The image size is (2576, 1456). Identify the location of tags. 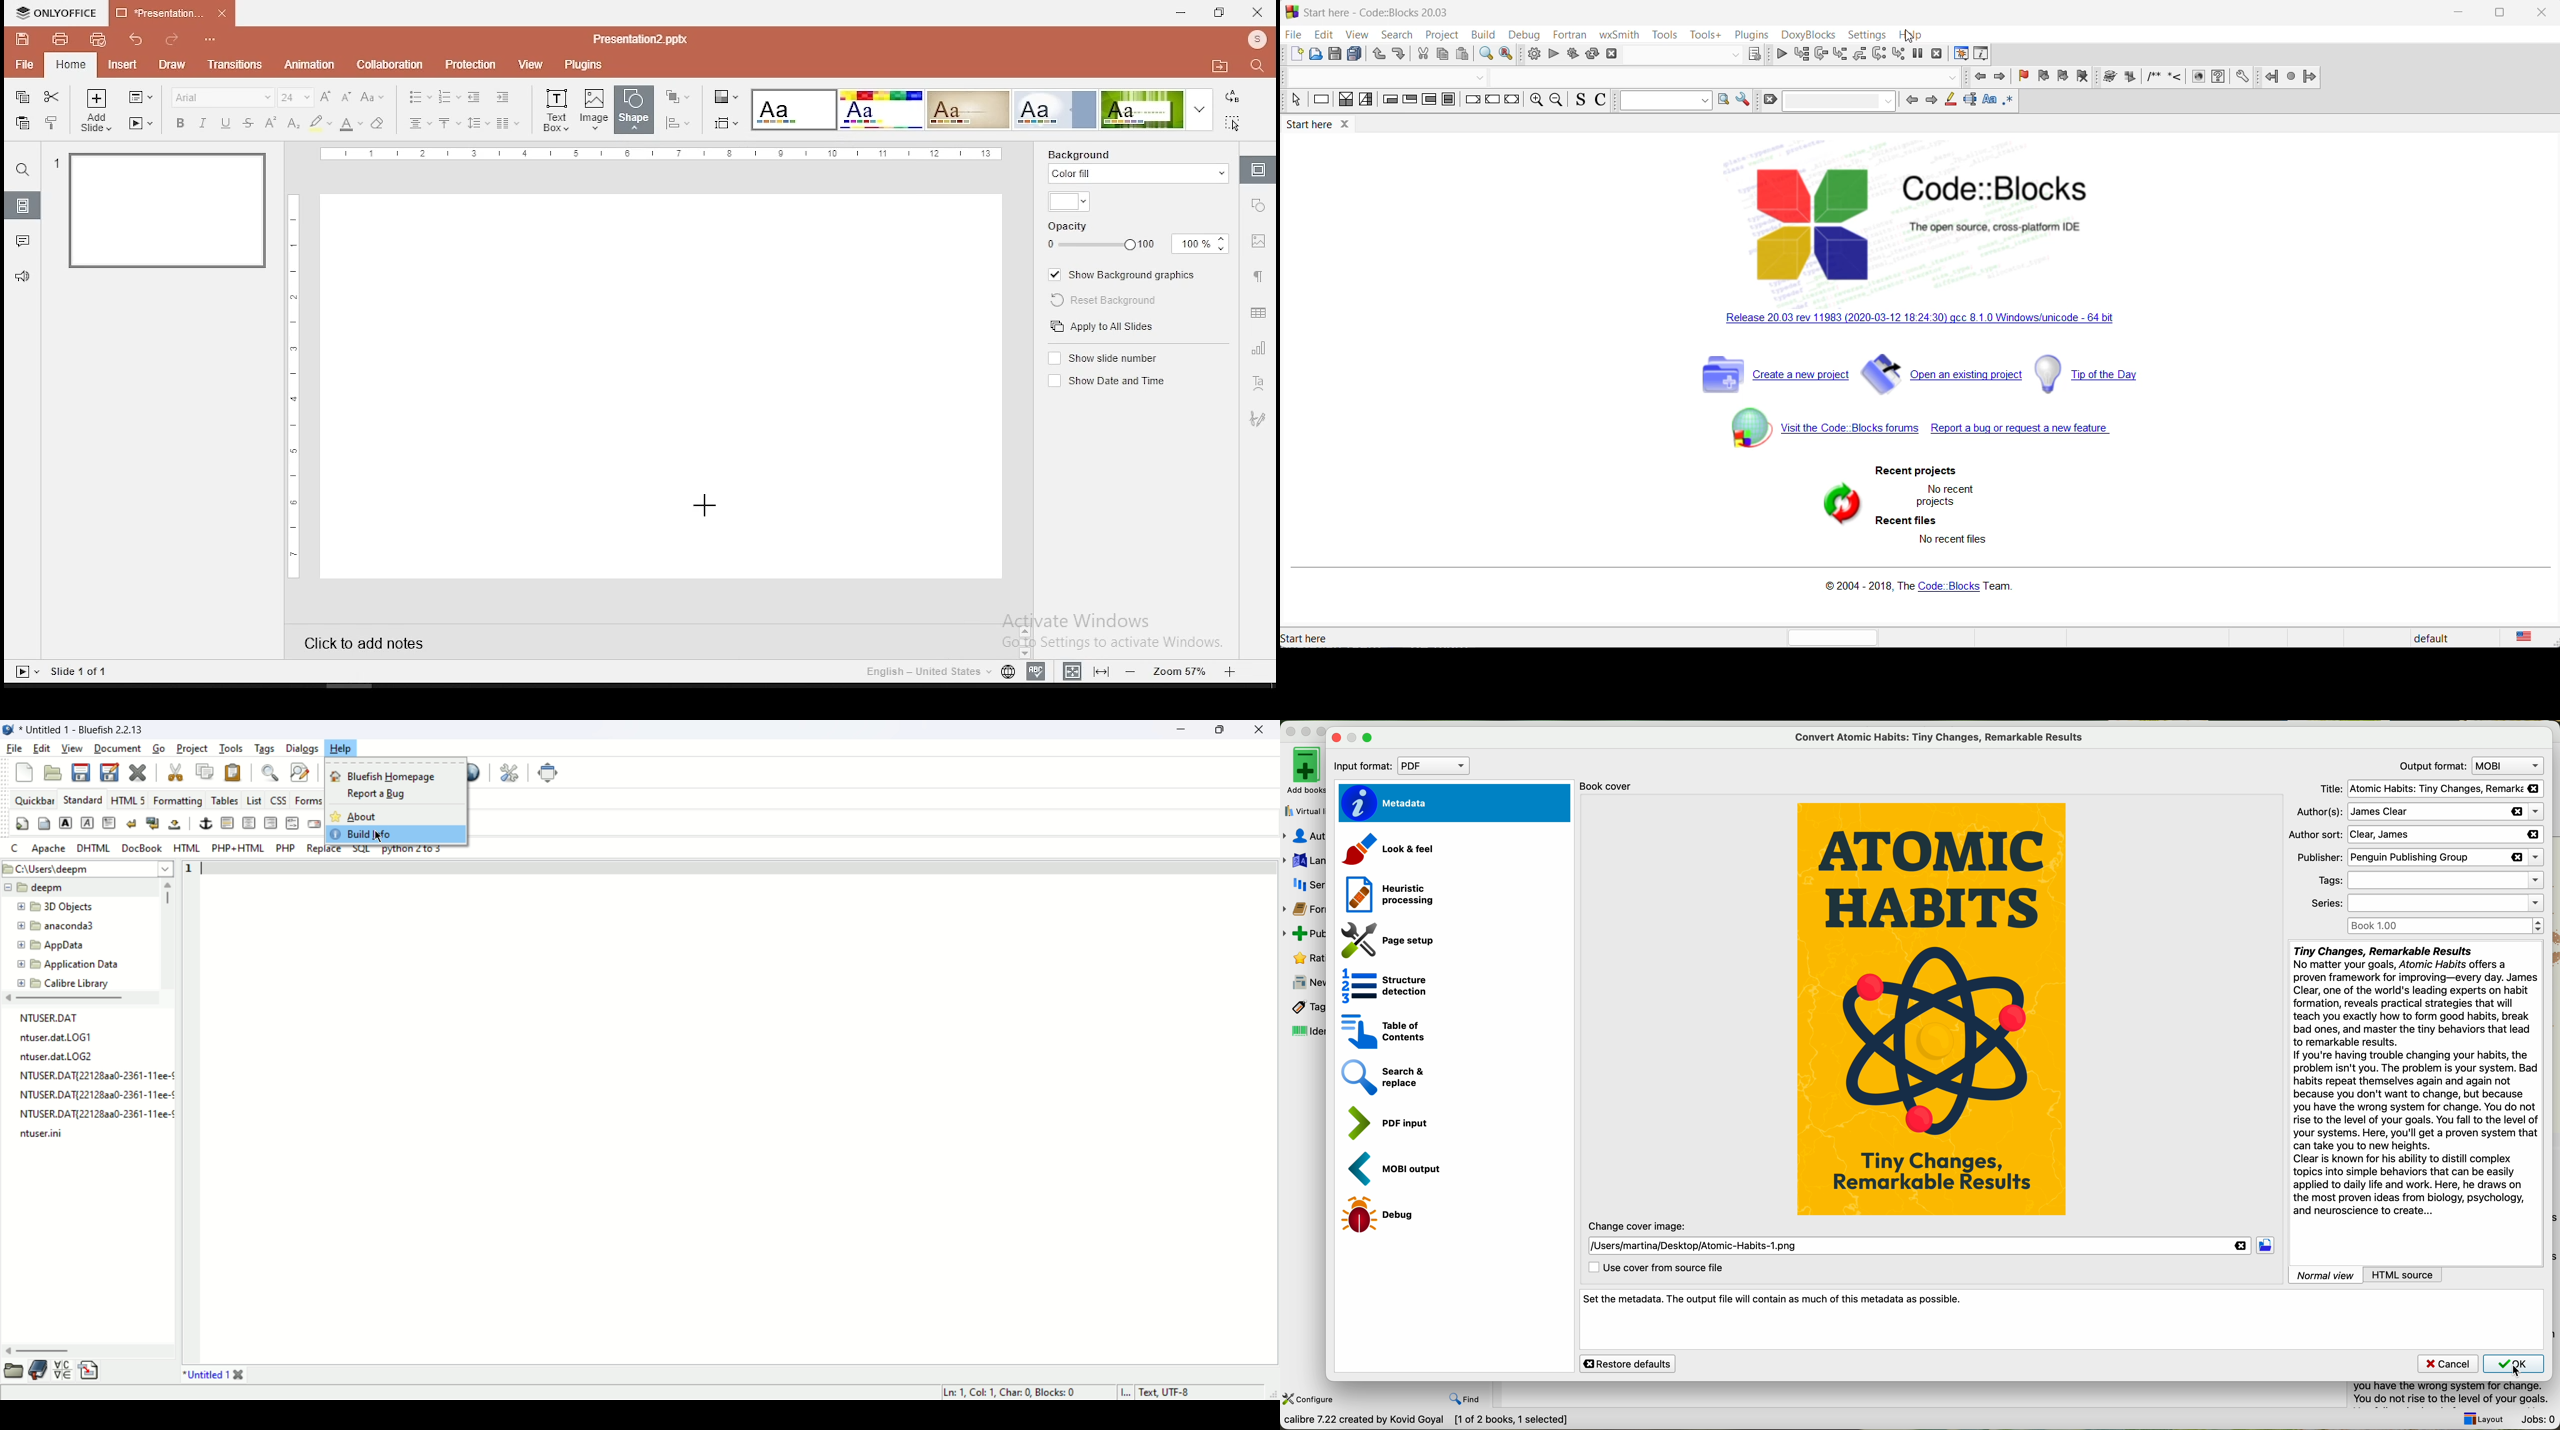
(1306, 1007).